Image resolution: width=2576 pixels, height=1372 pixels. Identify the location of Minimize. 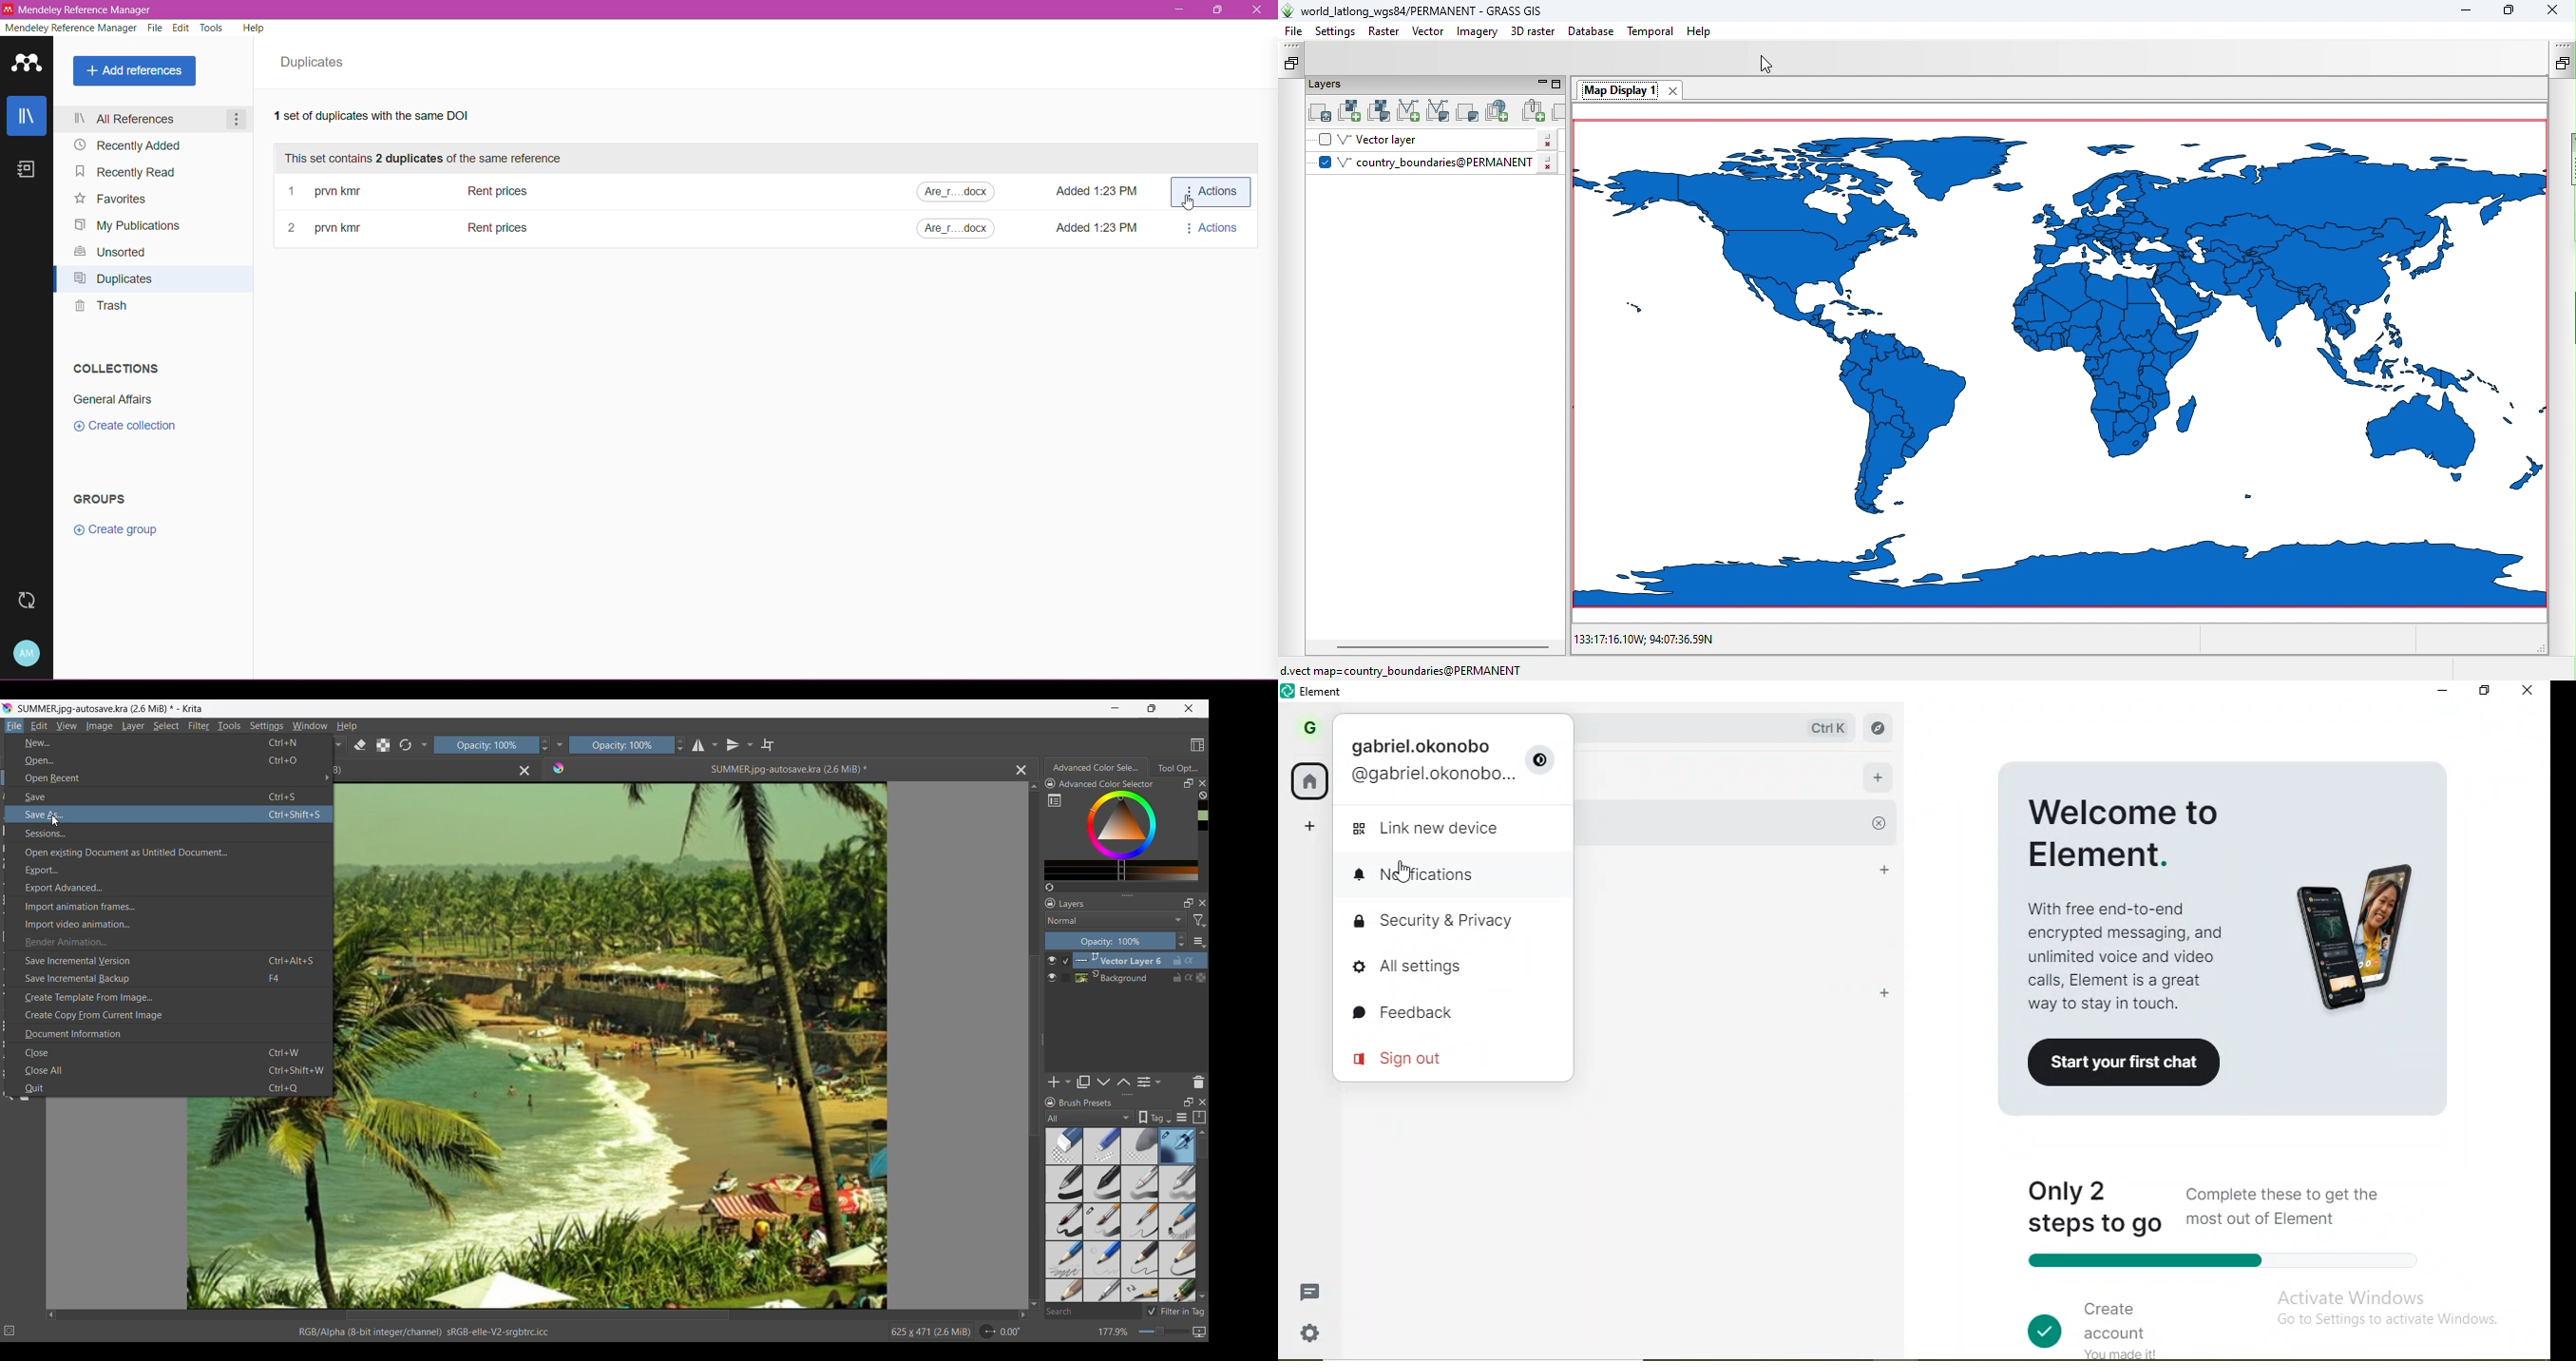
(1116, 708).